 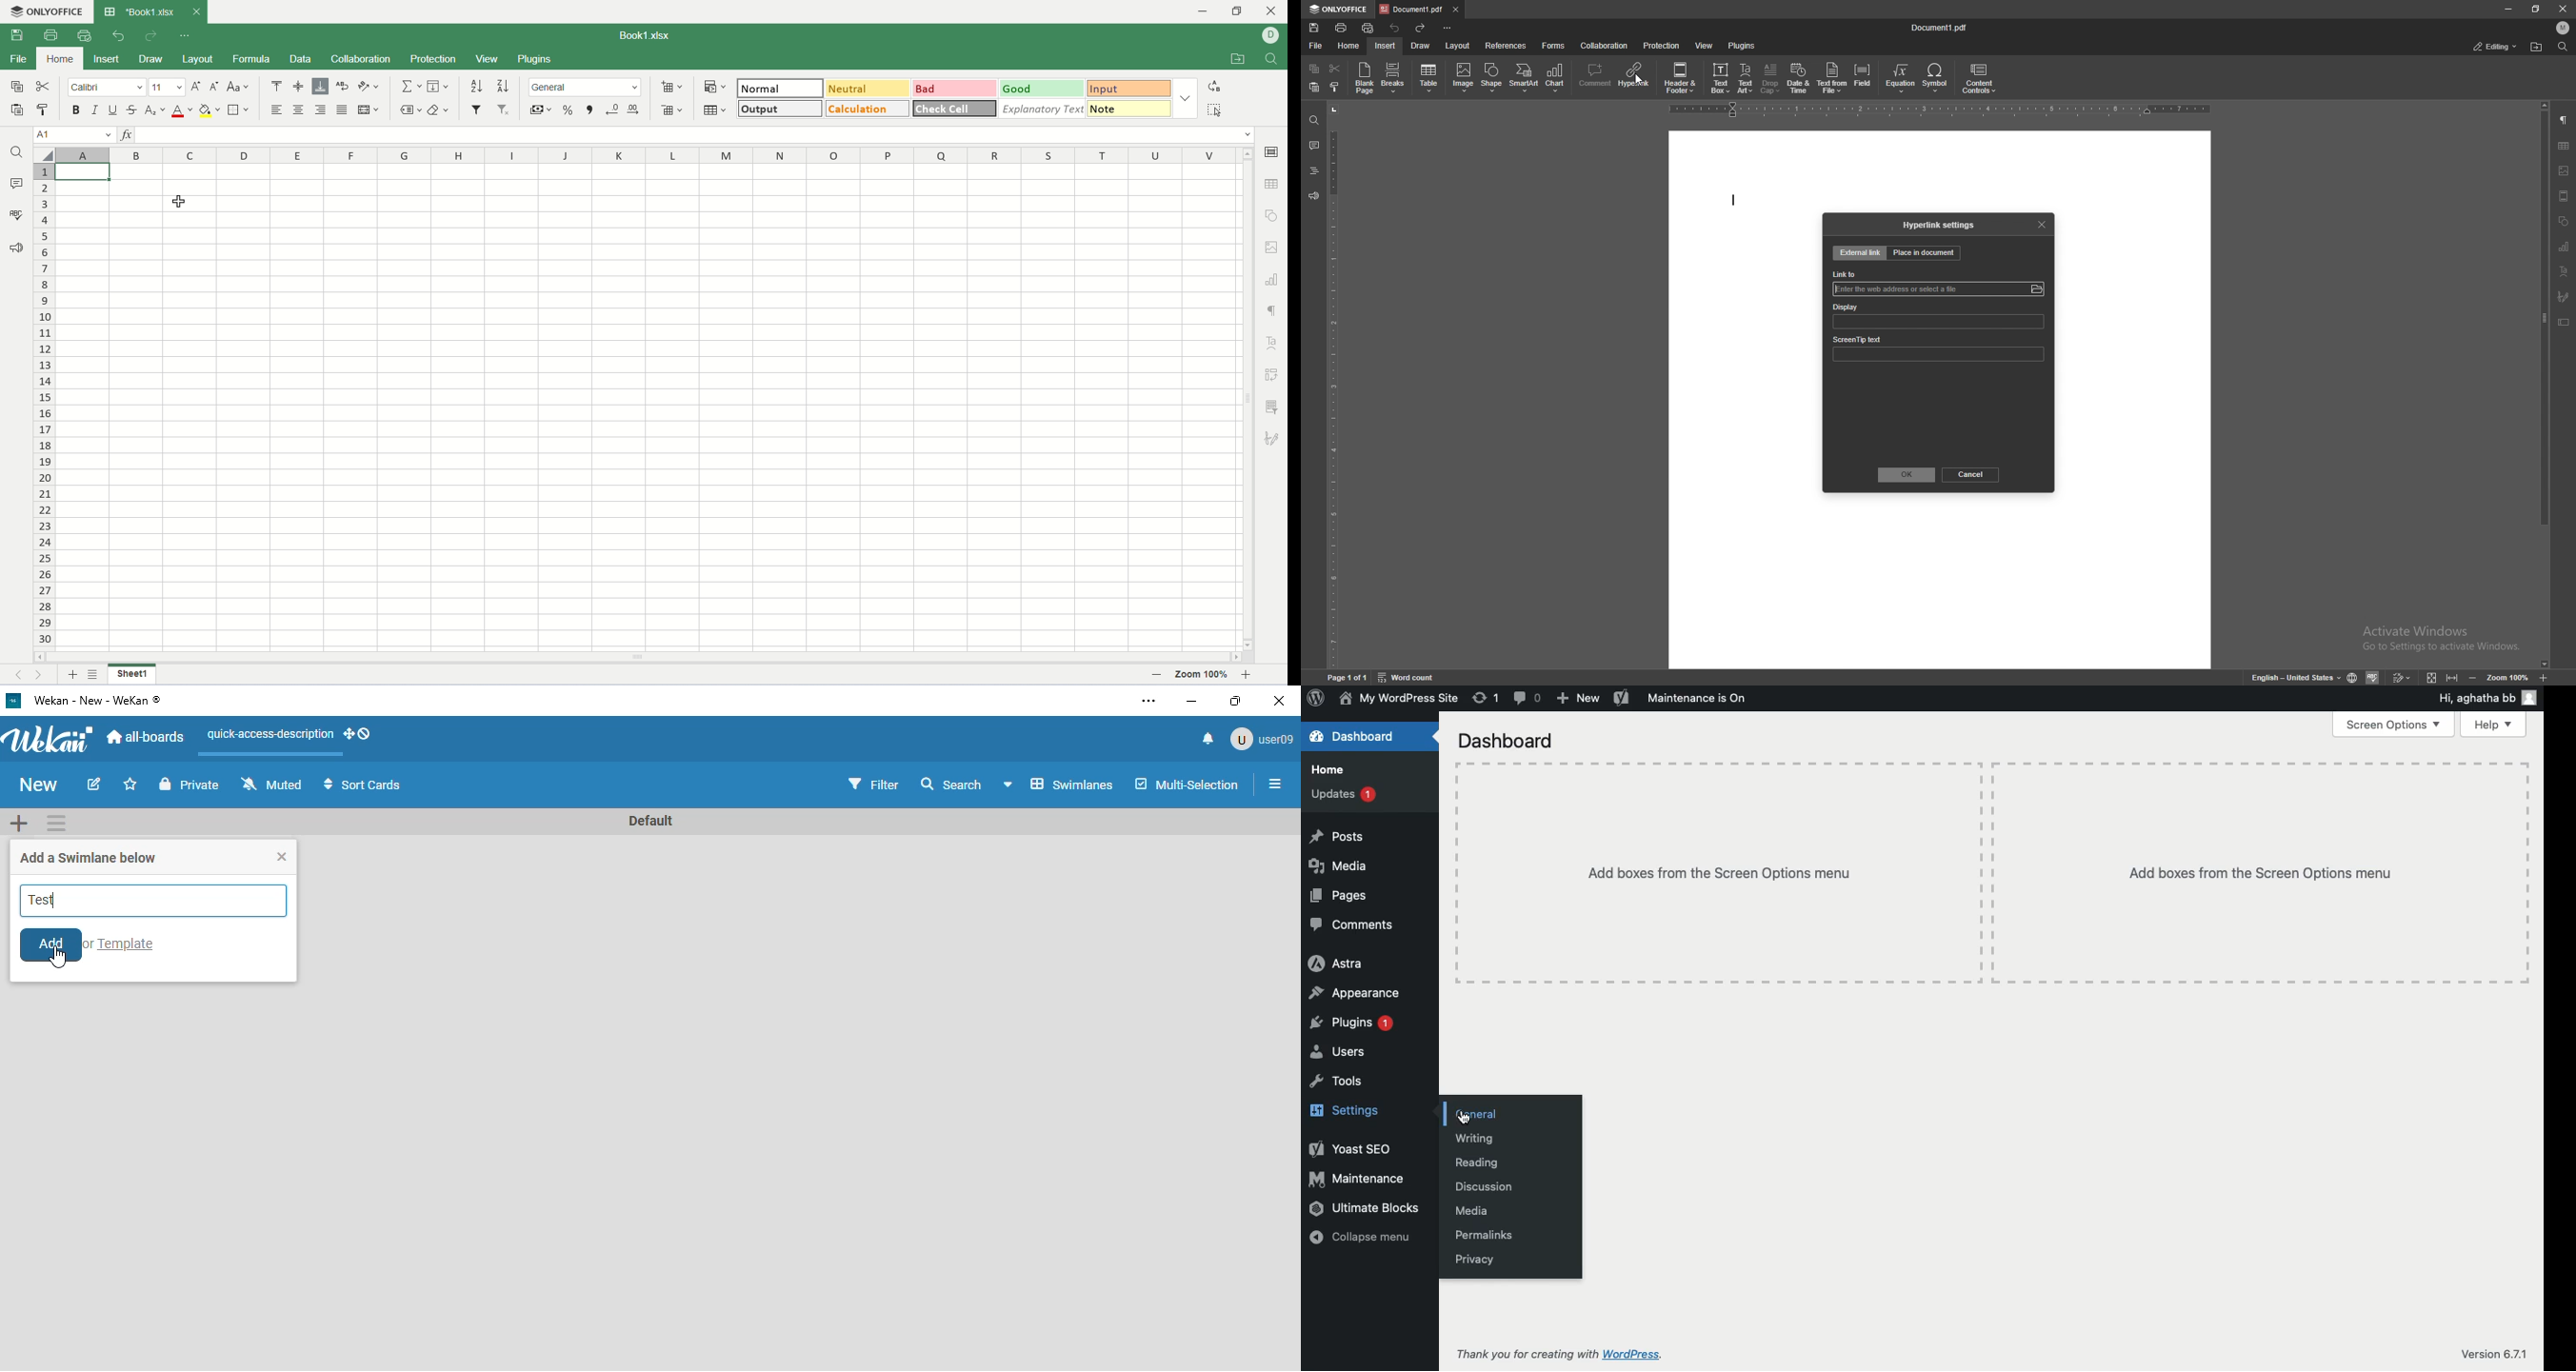 What do you see at coordinates (647, 155) in the screenshot?
I see `column name` at bounding box center [647, 155].